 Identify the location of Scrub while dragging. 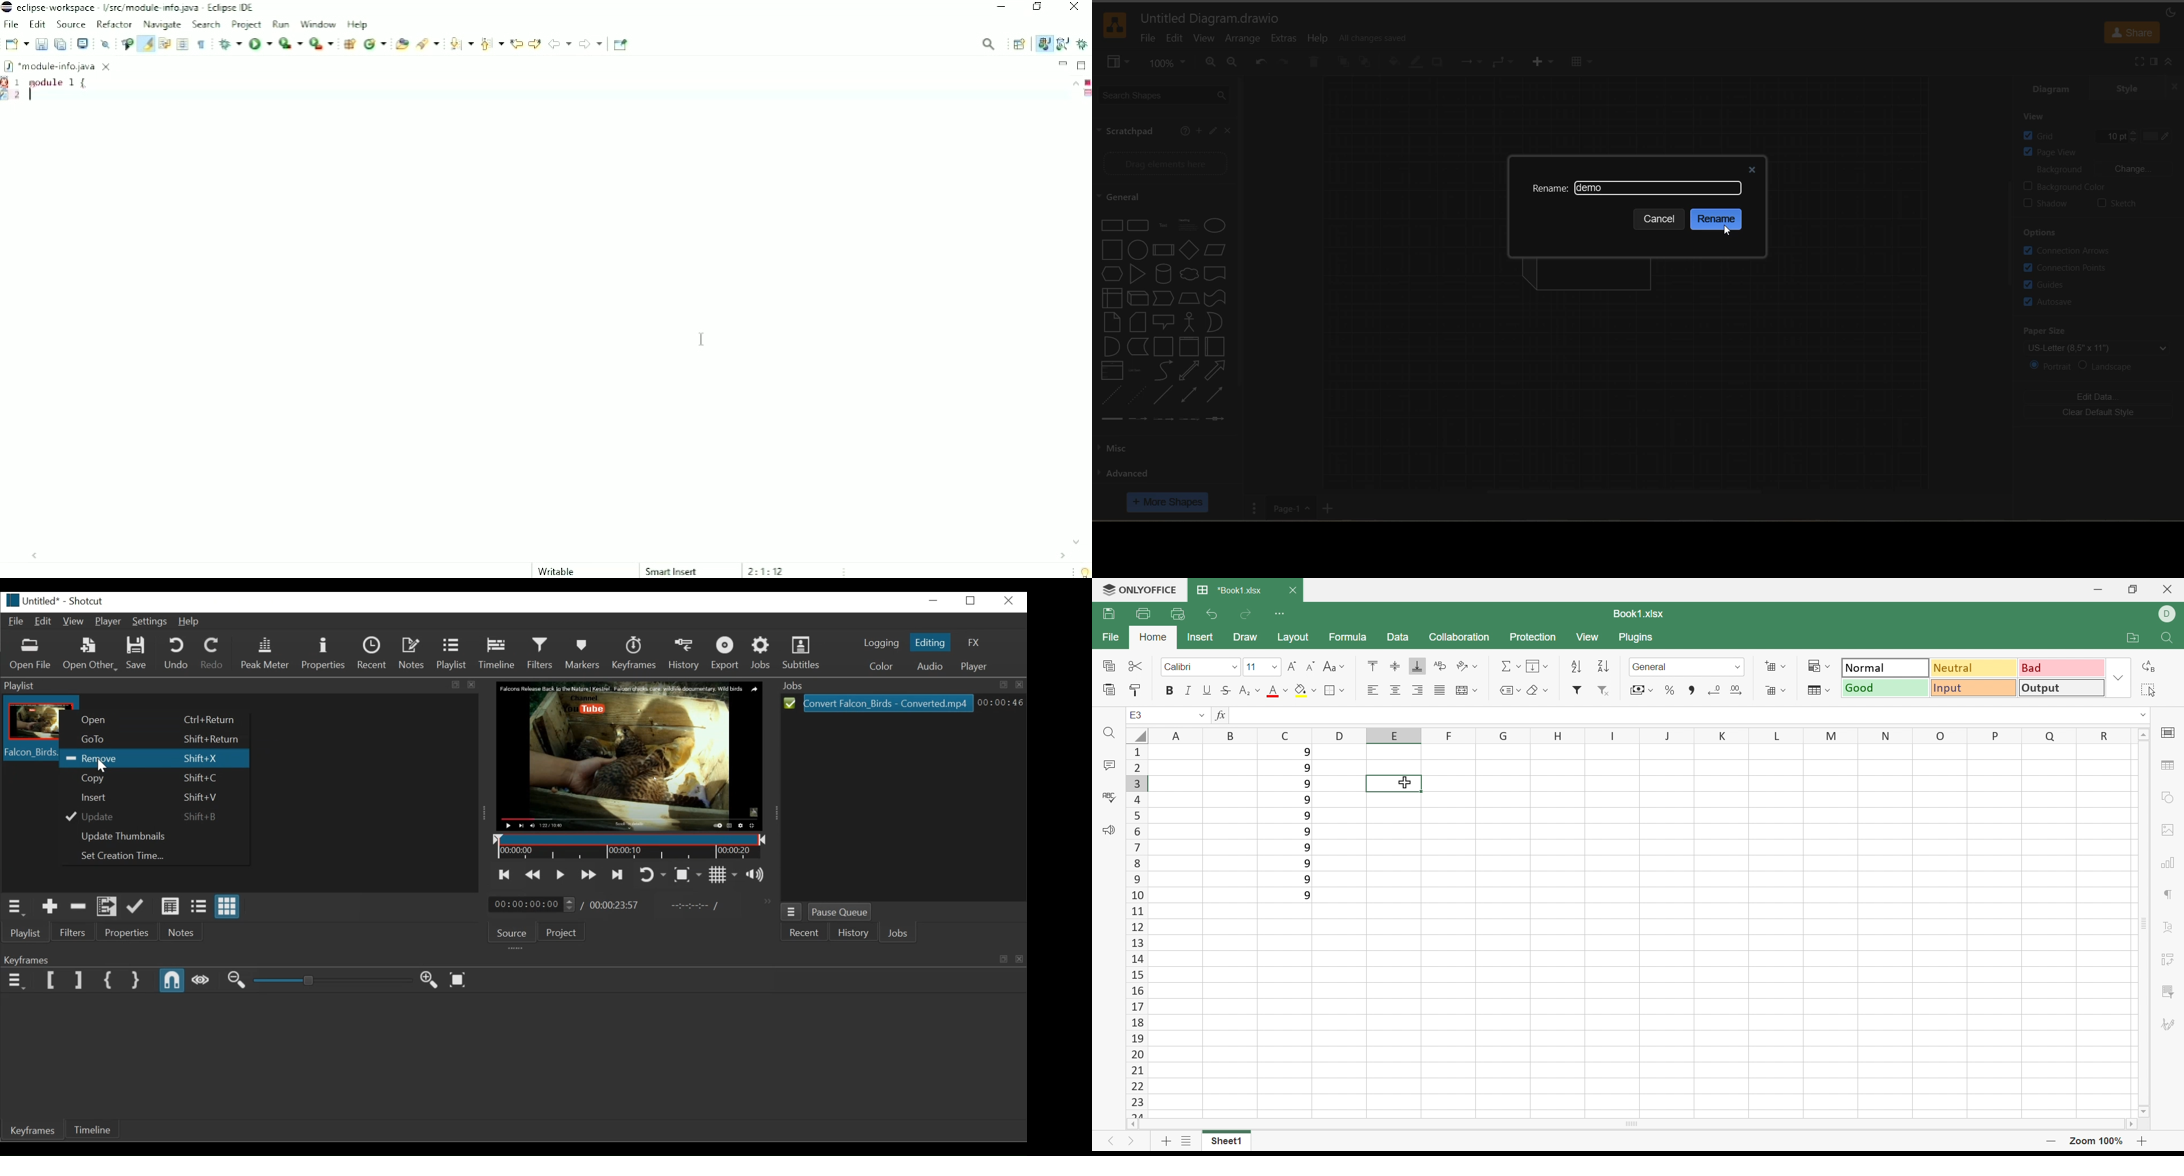
(201, 979).